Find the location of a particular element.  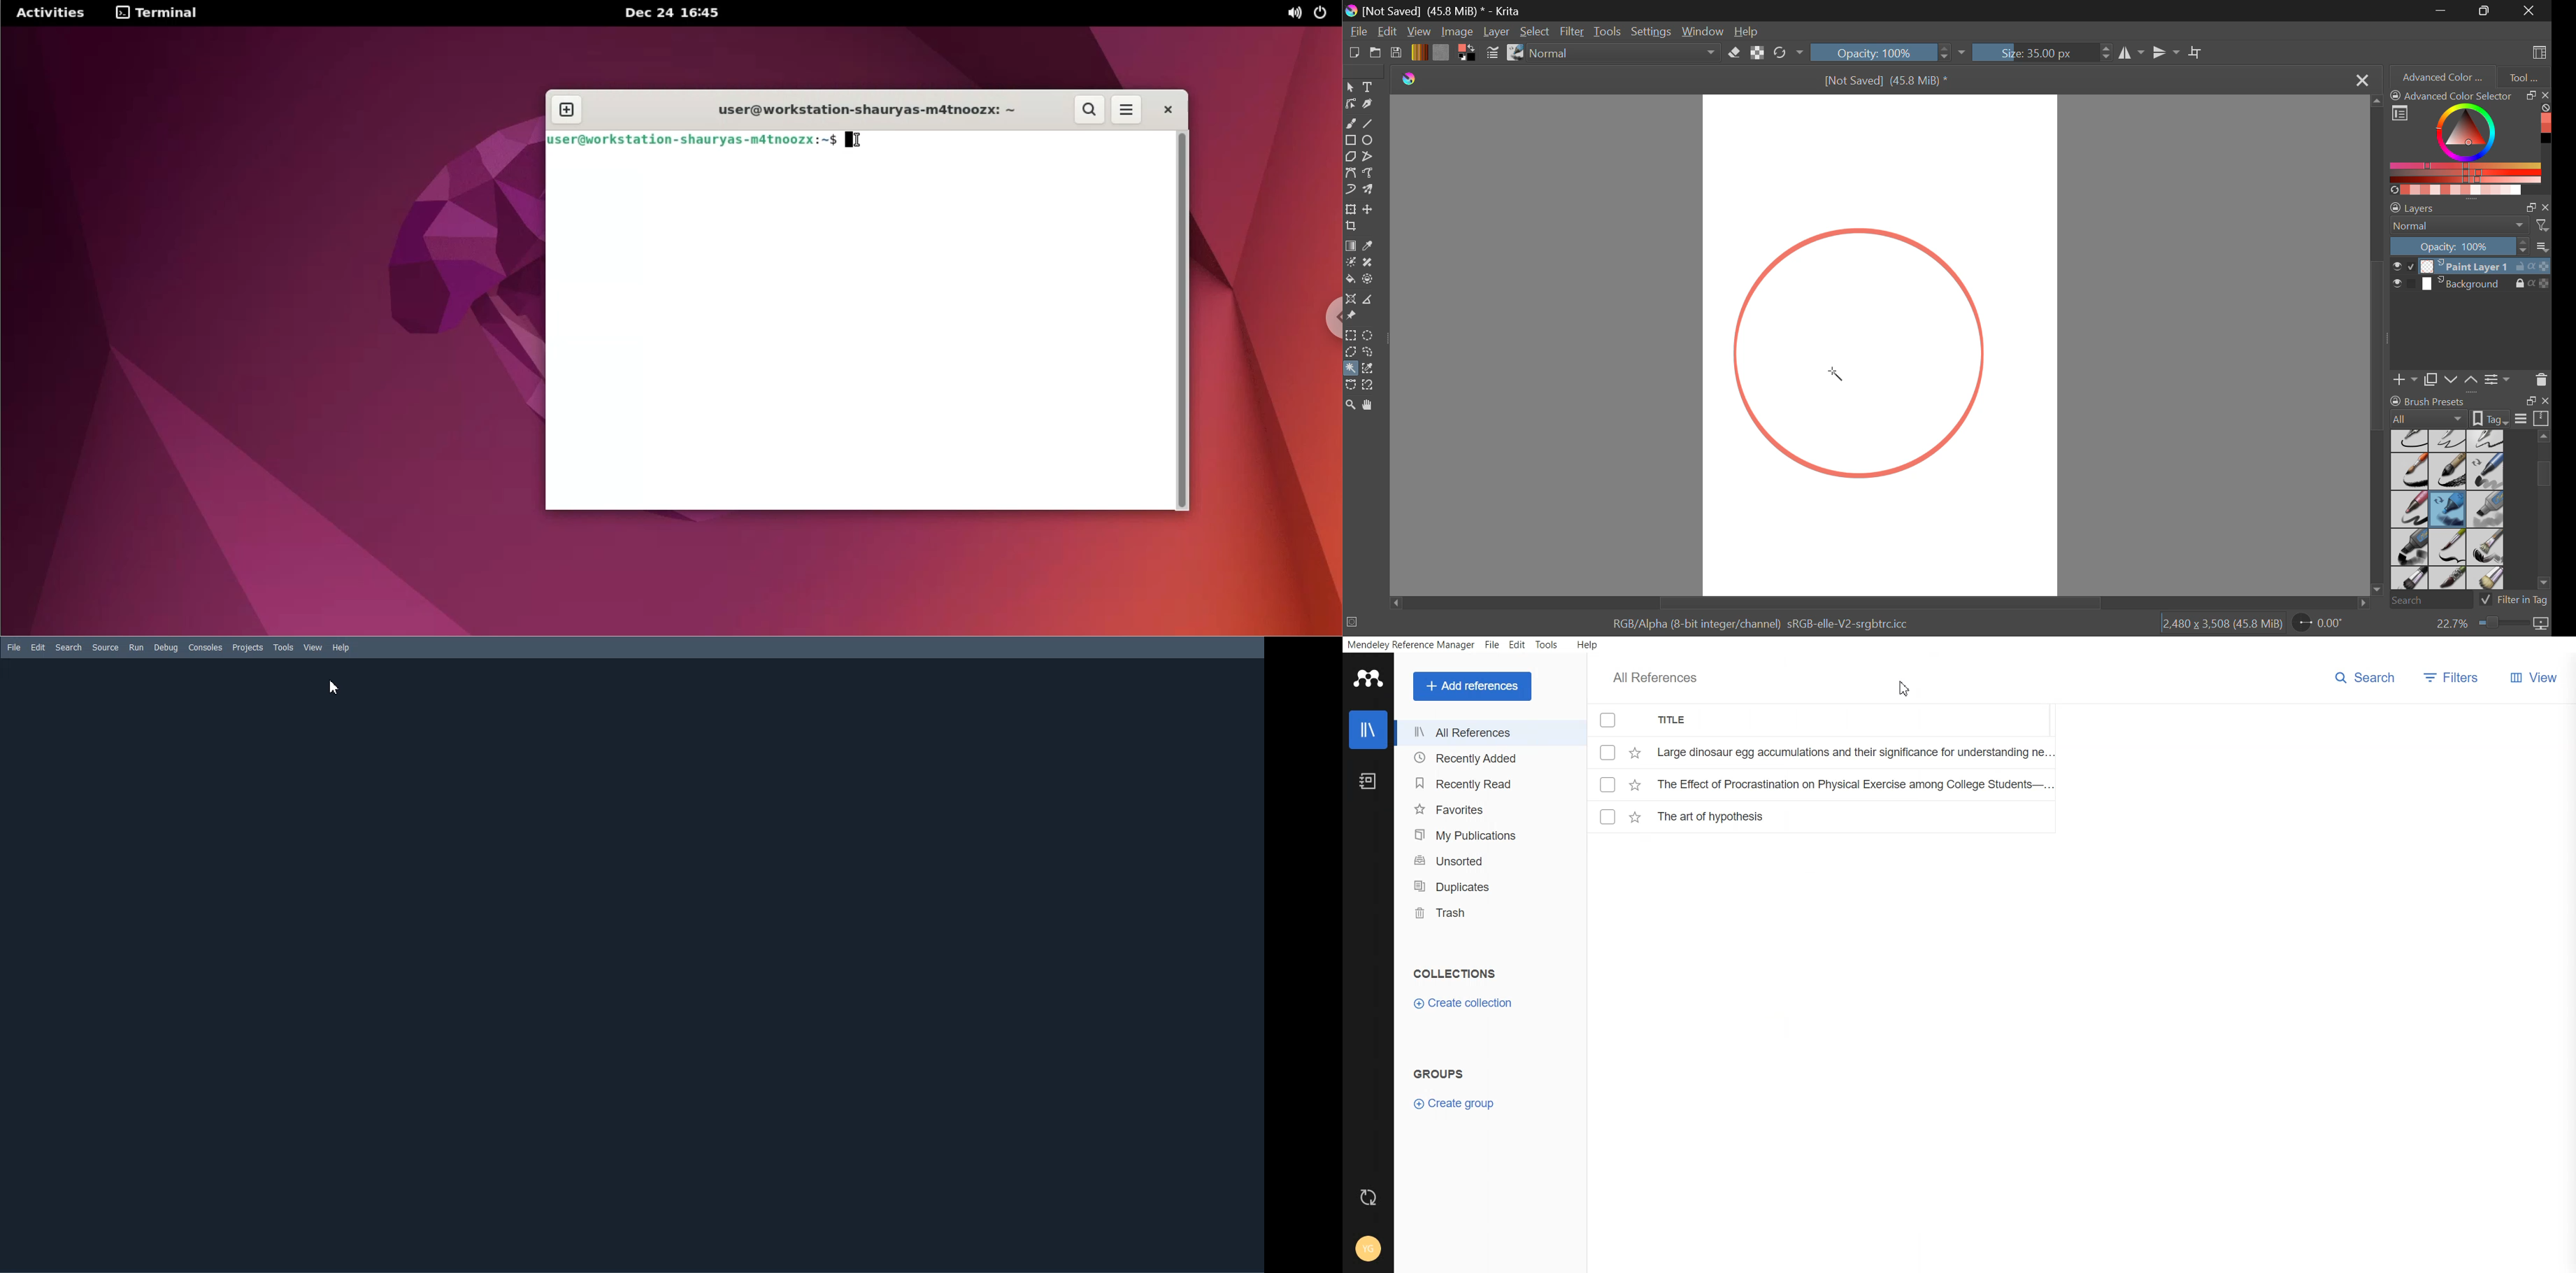

Logo is located at coordinates (1368, 680).